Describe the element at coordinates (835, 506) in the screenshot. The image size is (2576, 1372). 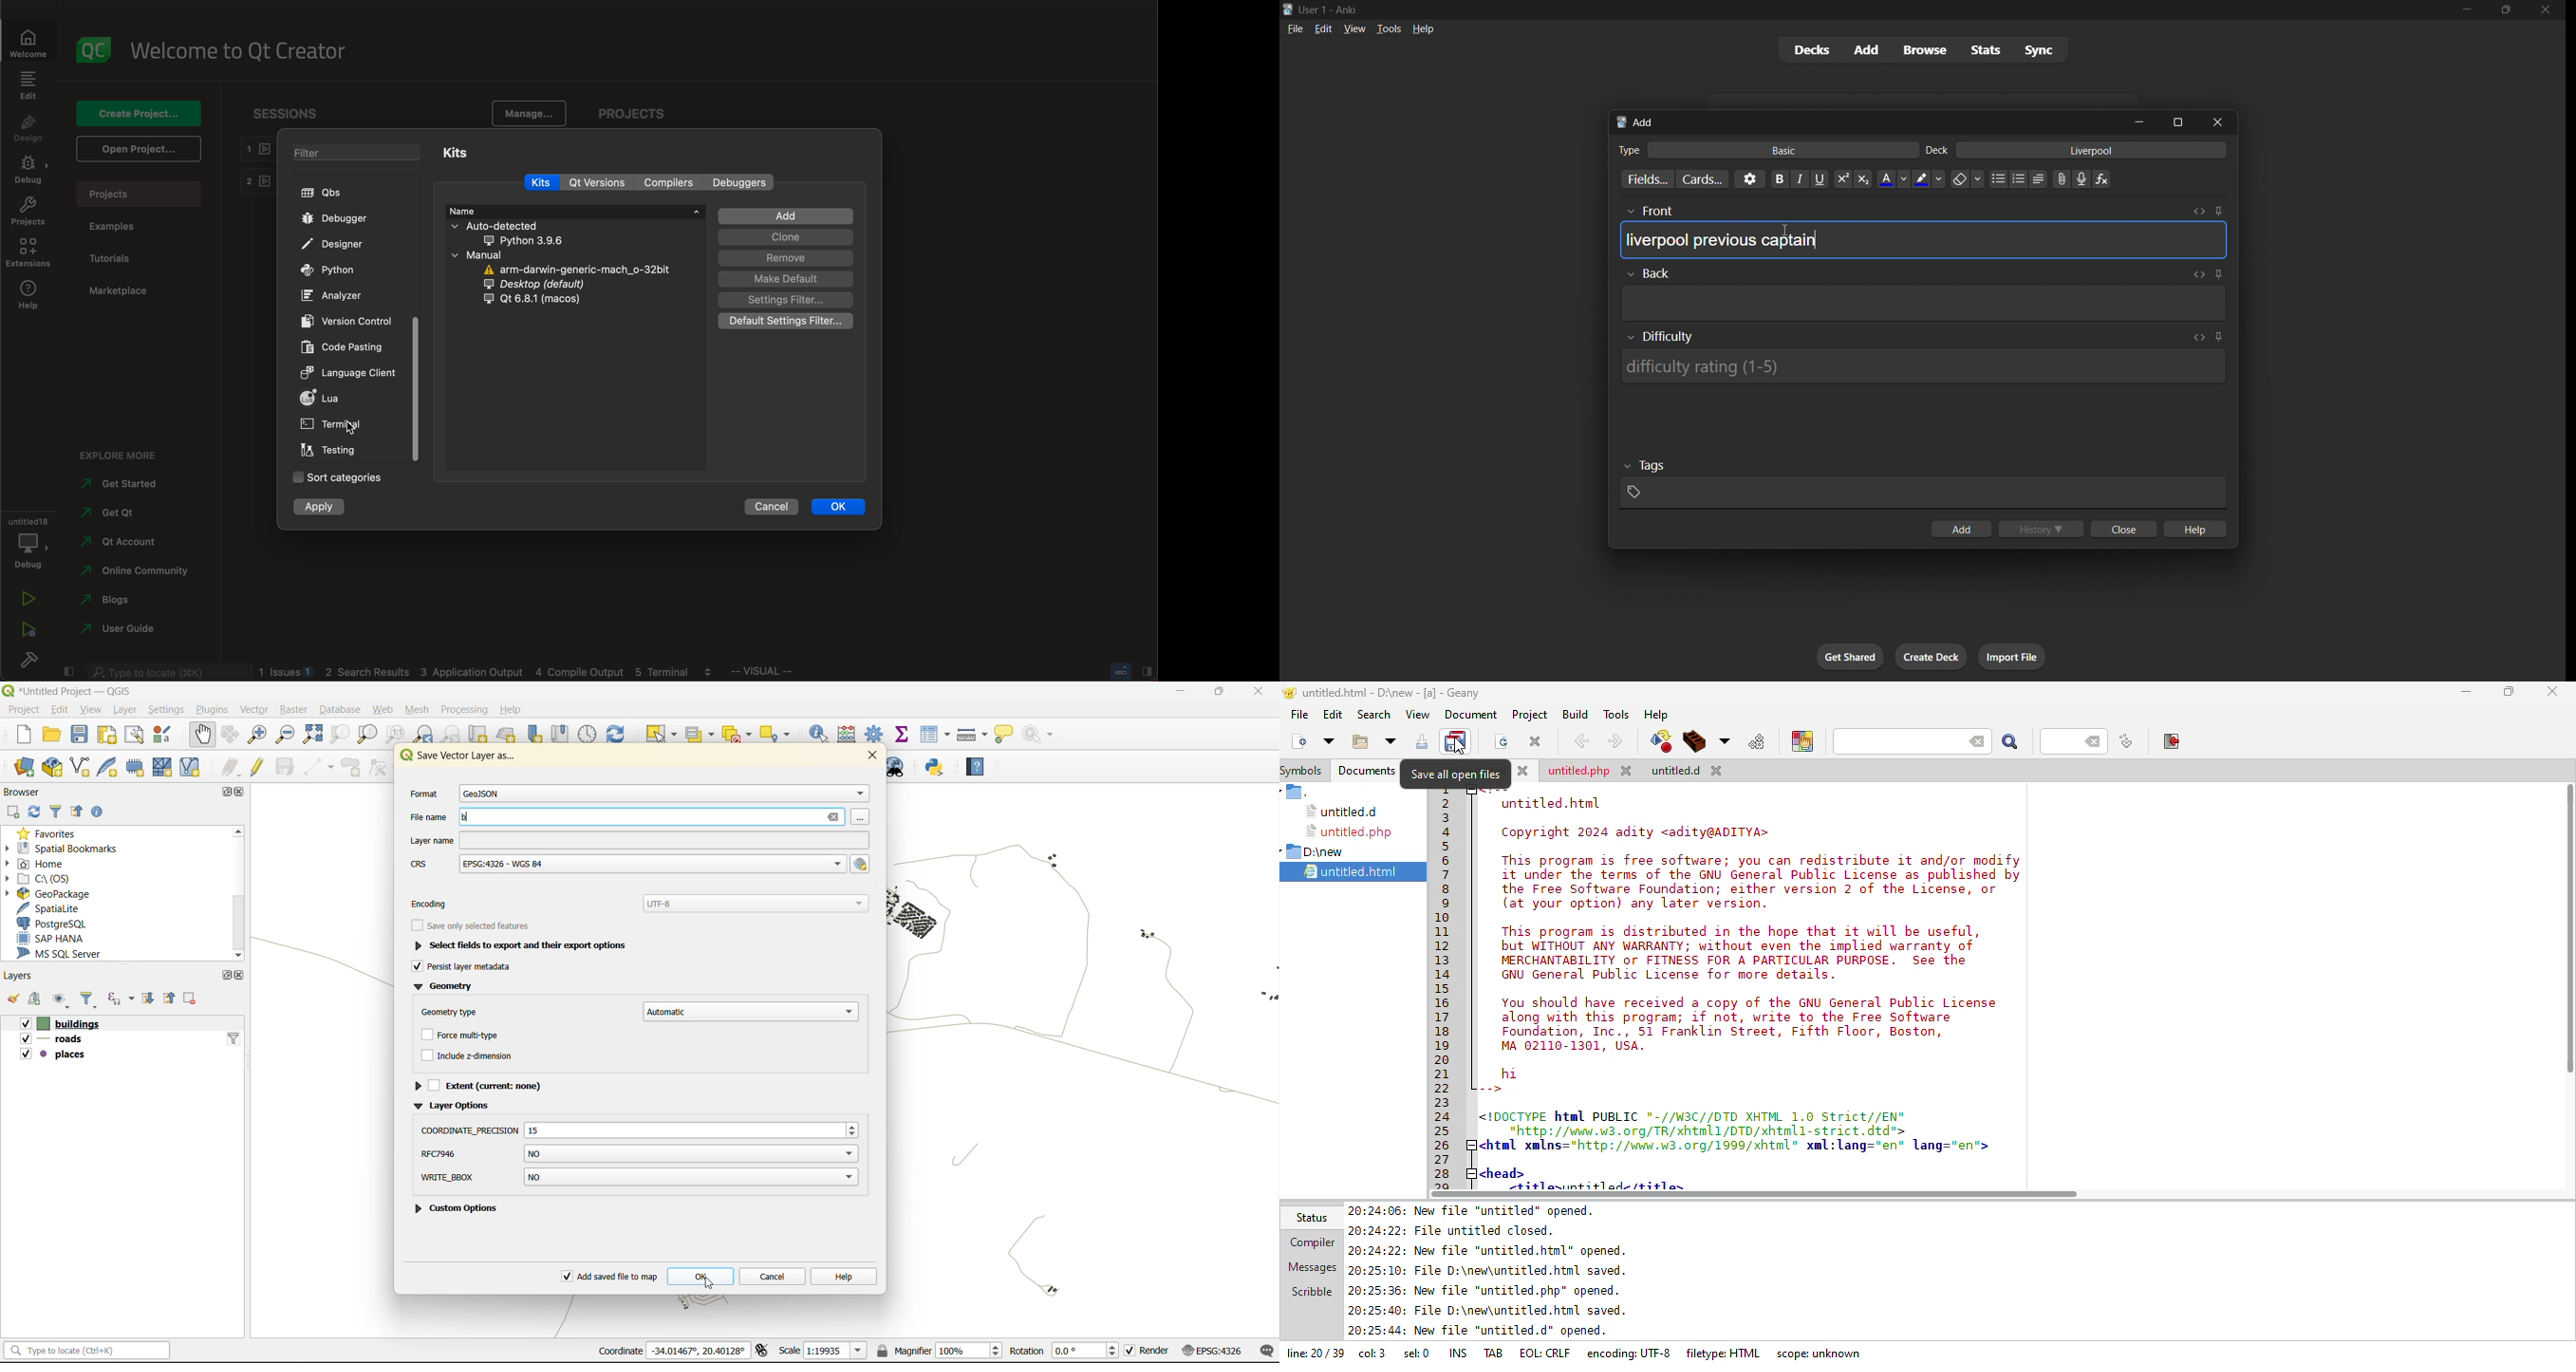
I see `ok` at that location.